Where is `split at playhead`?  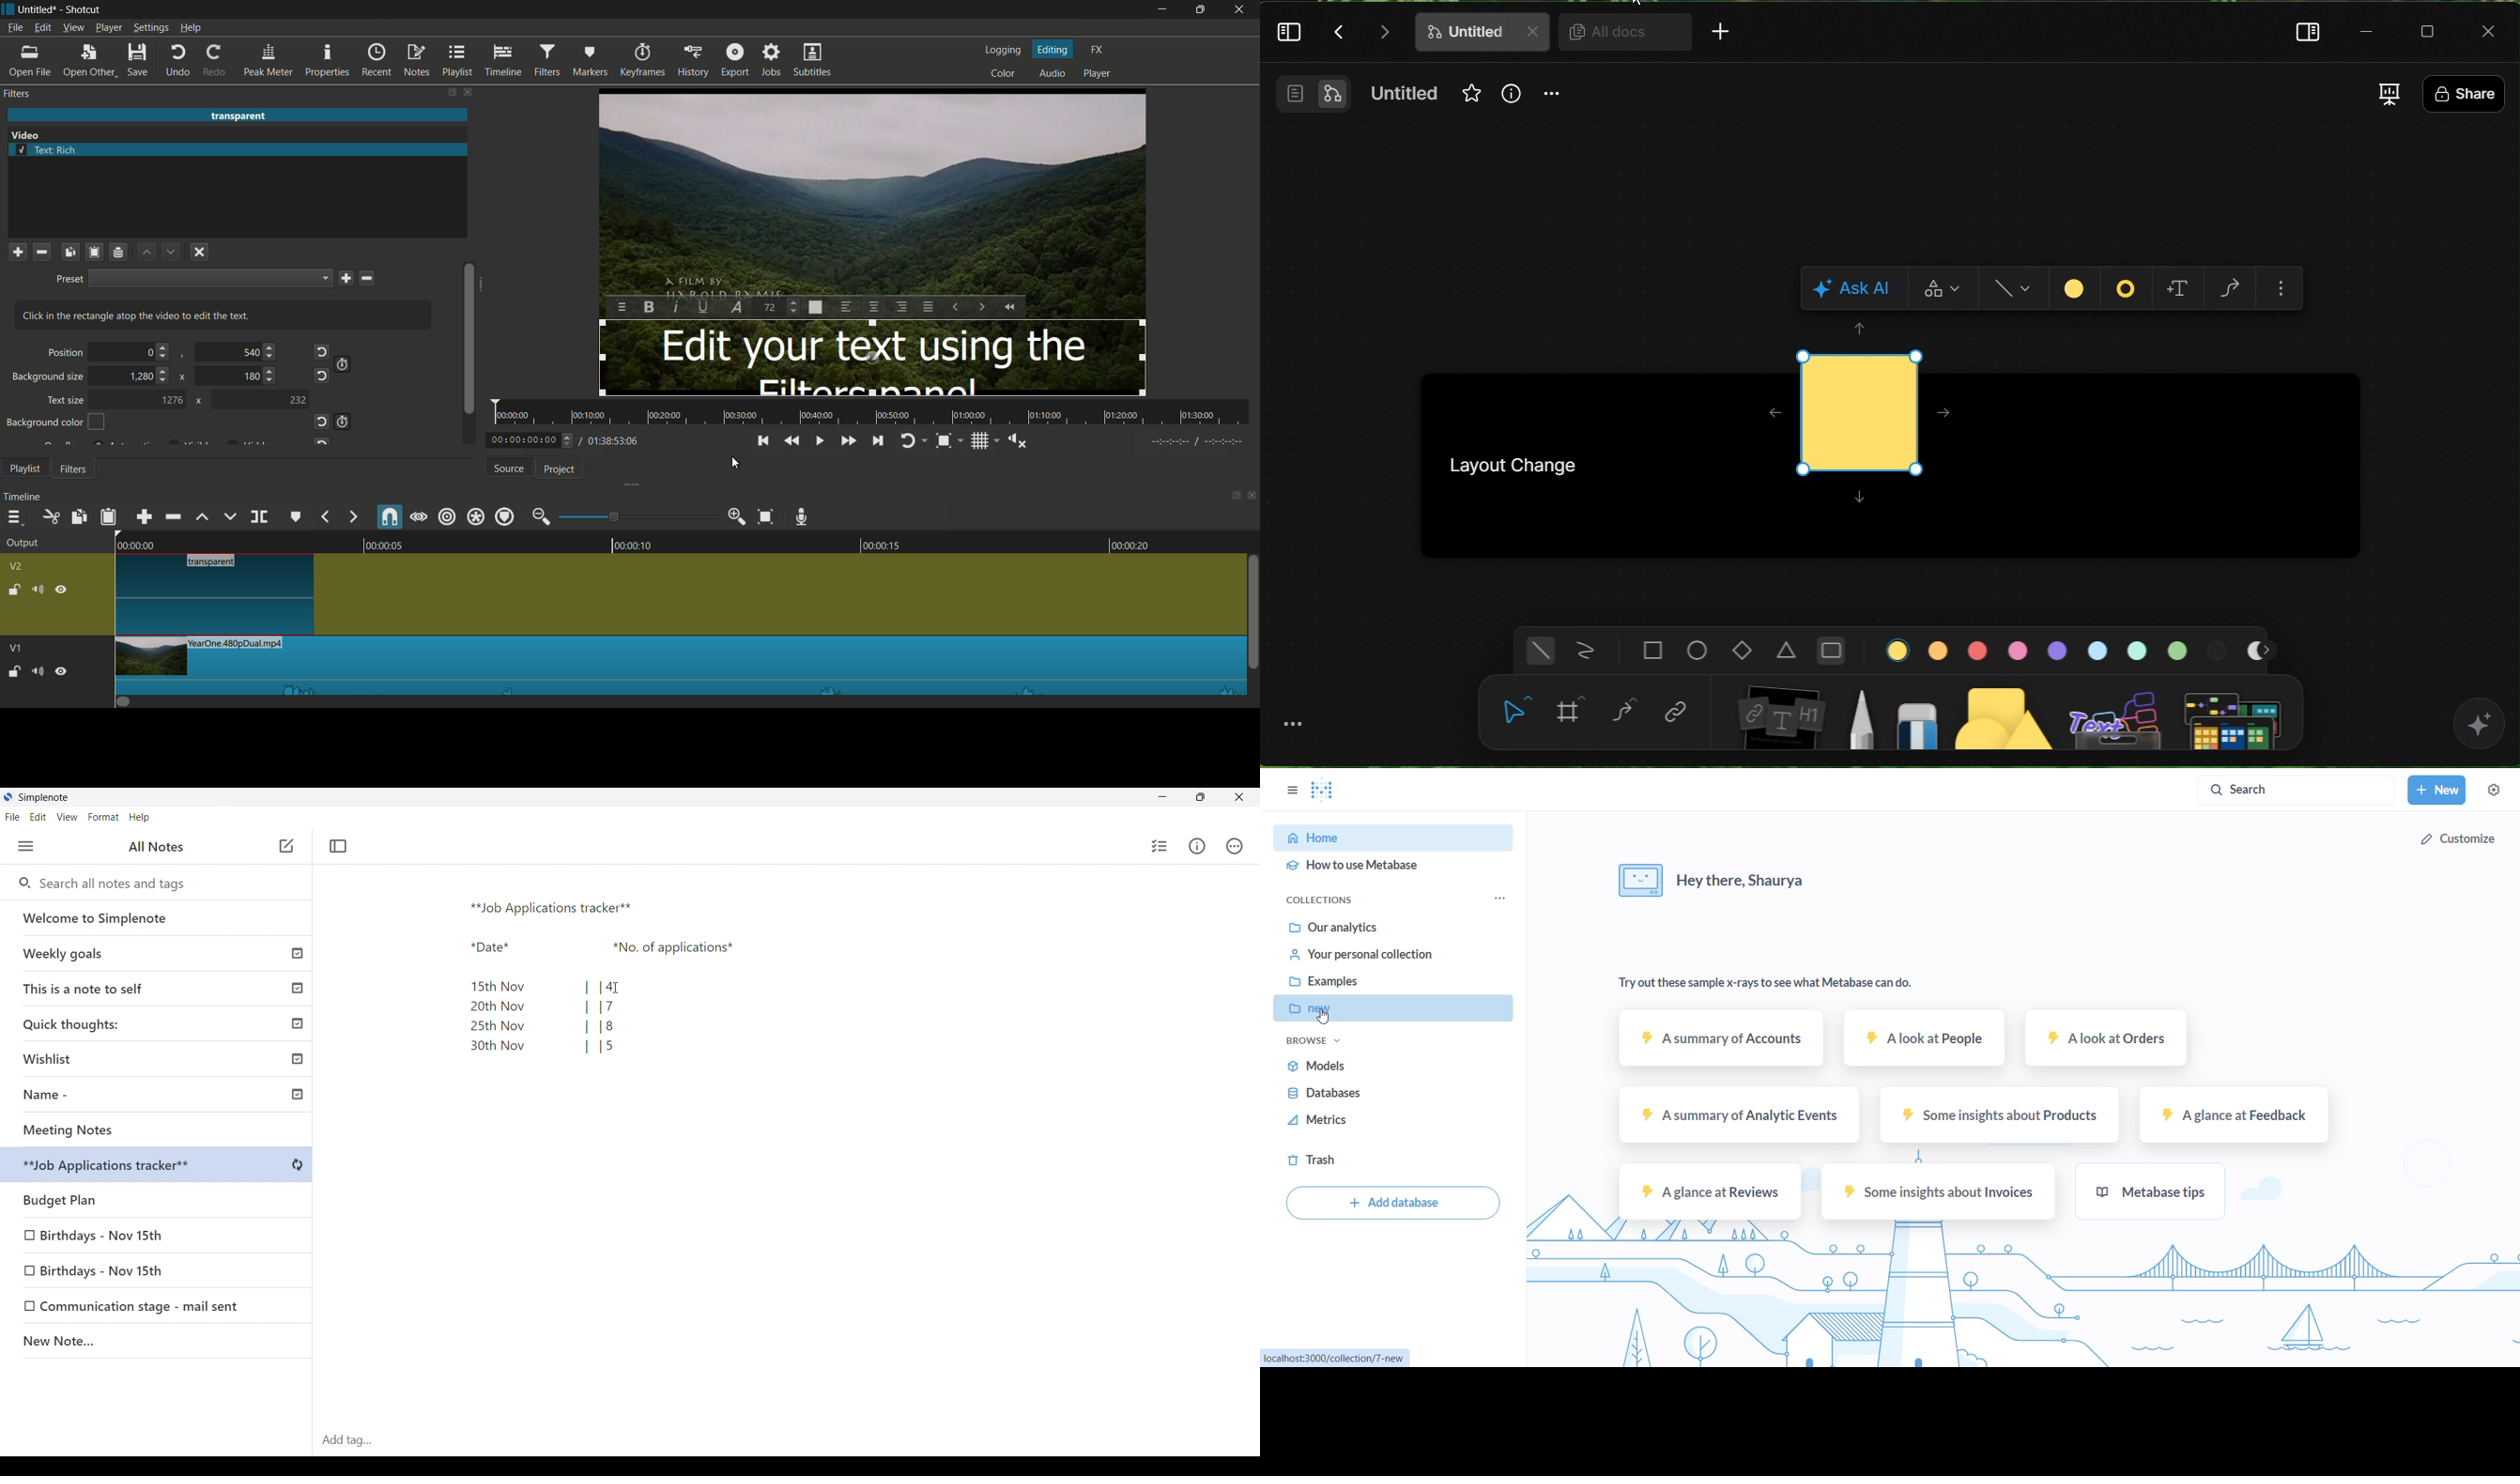 split at playhead is located at coordinates (259, 518).